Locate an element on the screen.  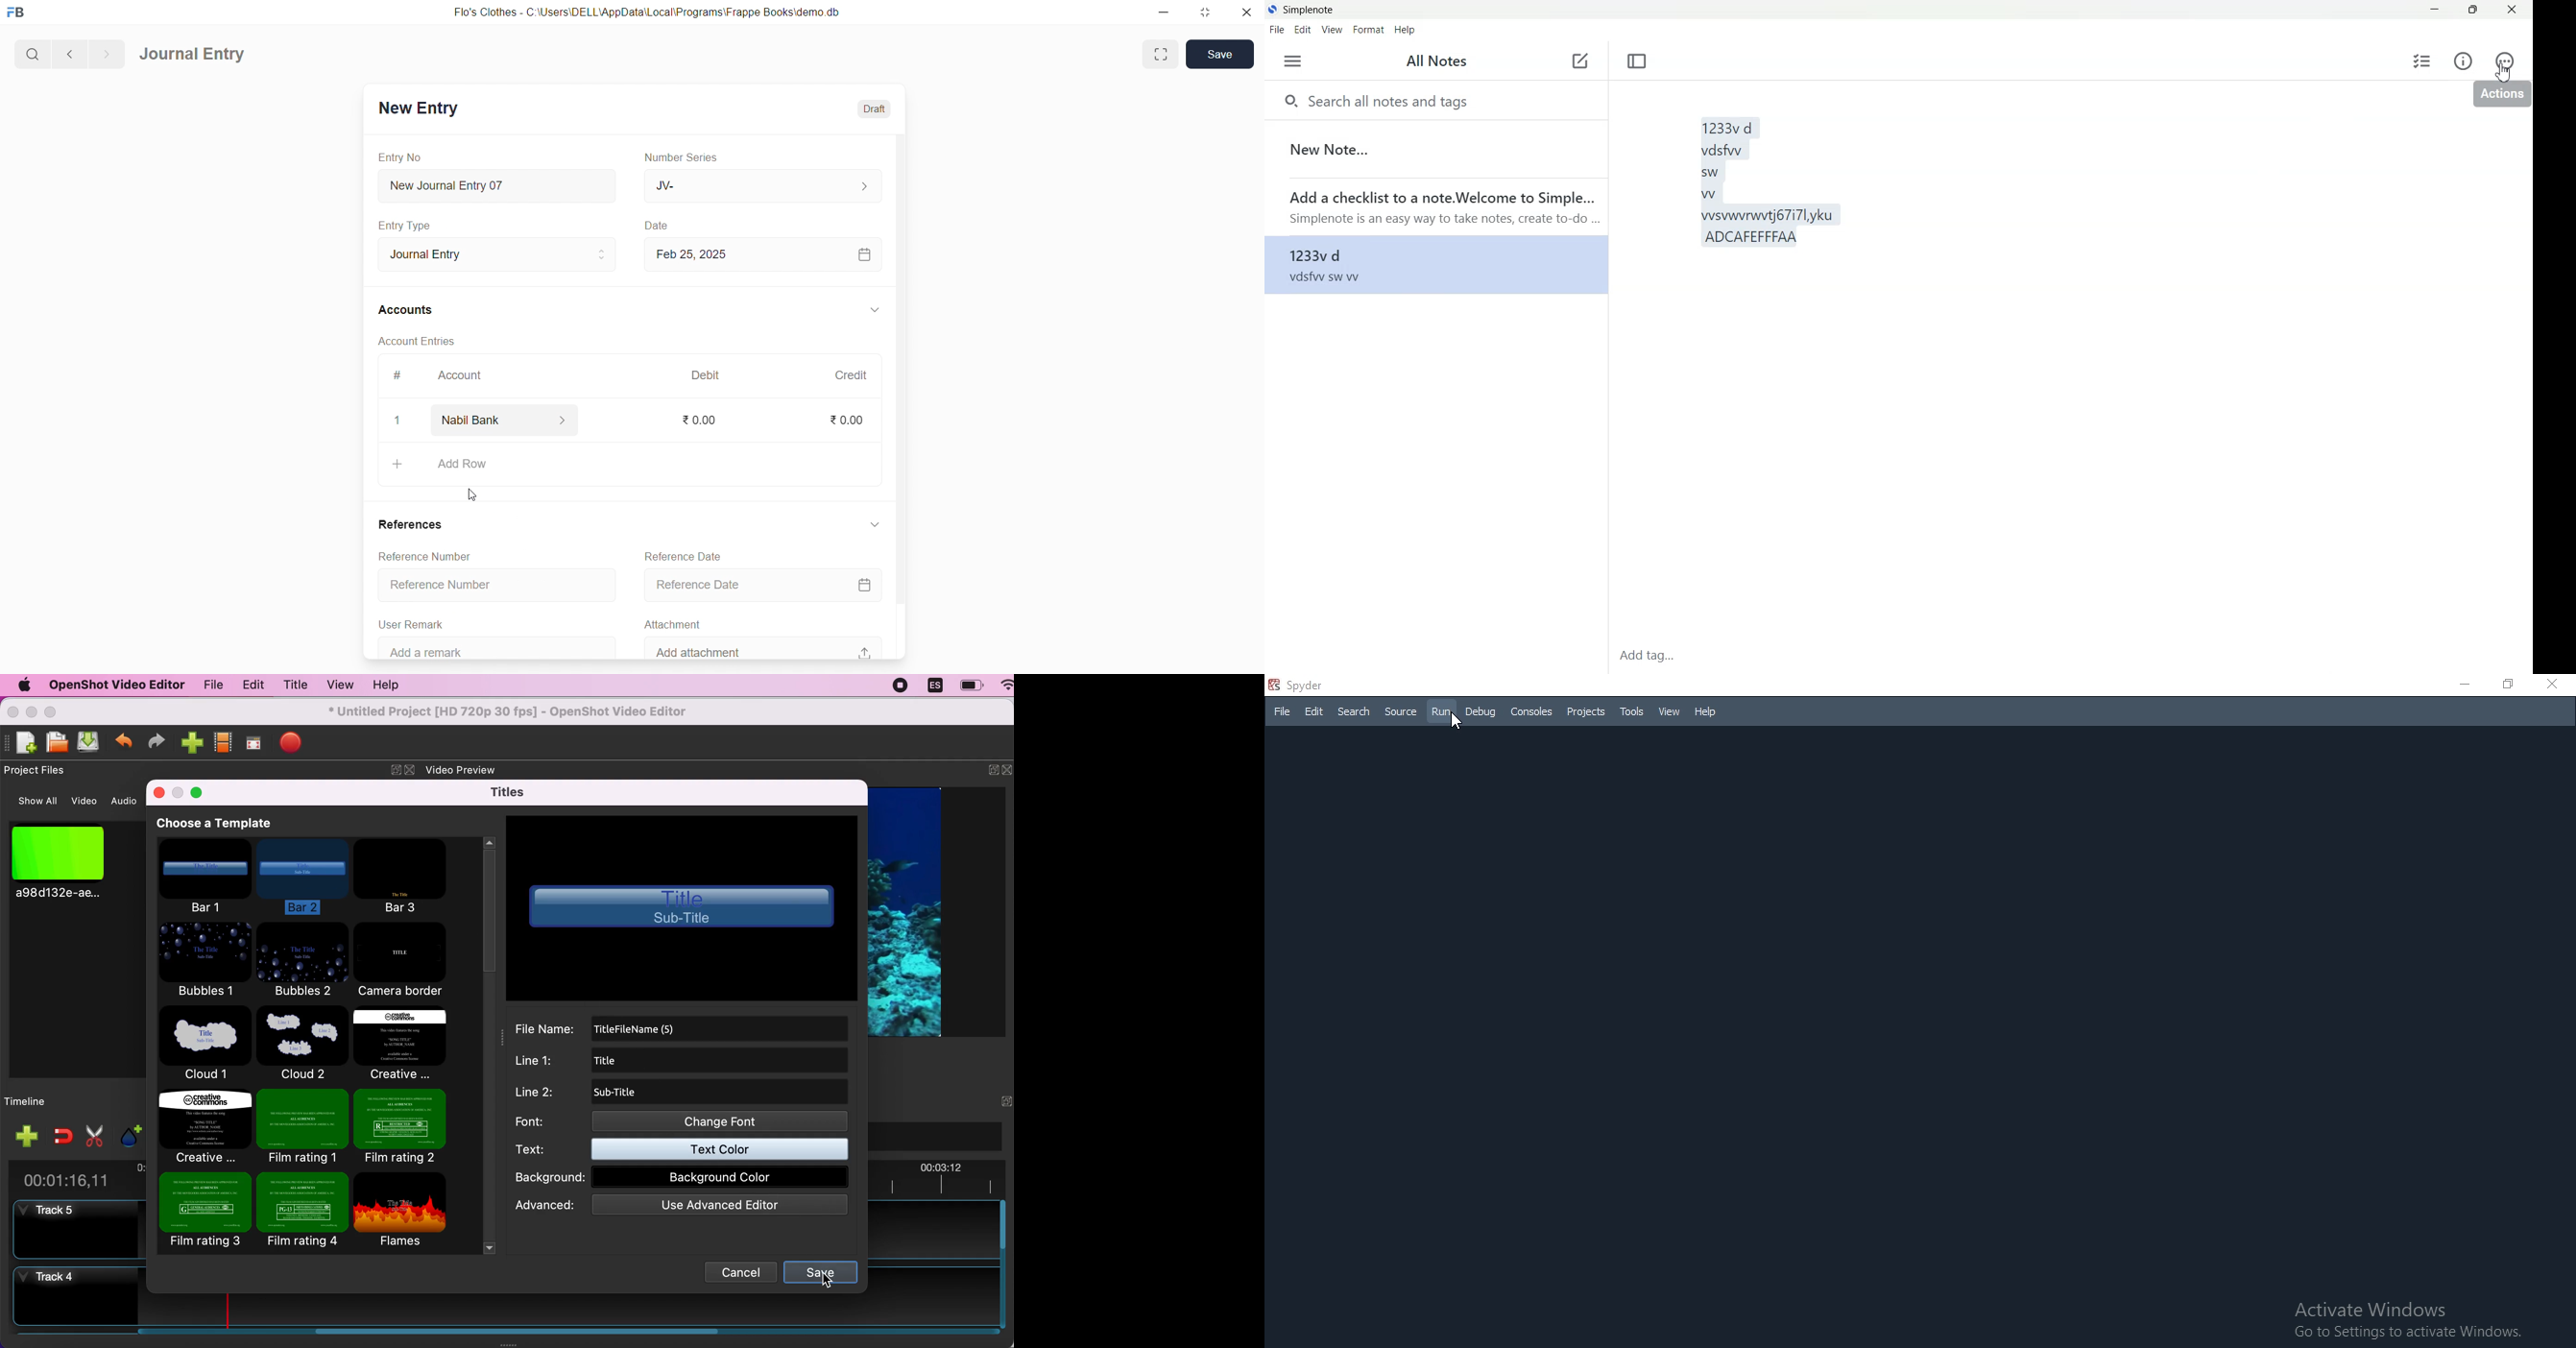
navigate backward  is located at coordinates (68, 52).